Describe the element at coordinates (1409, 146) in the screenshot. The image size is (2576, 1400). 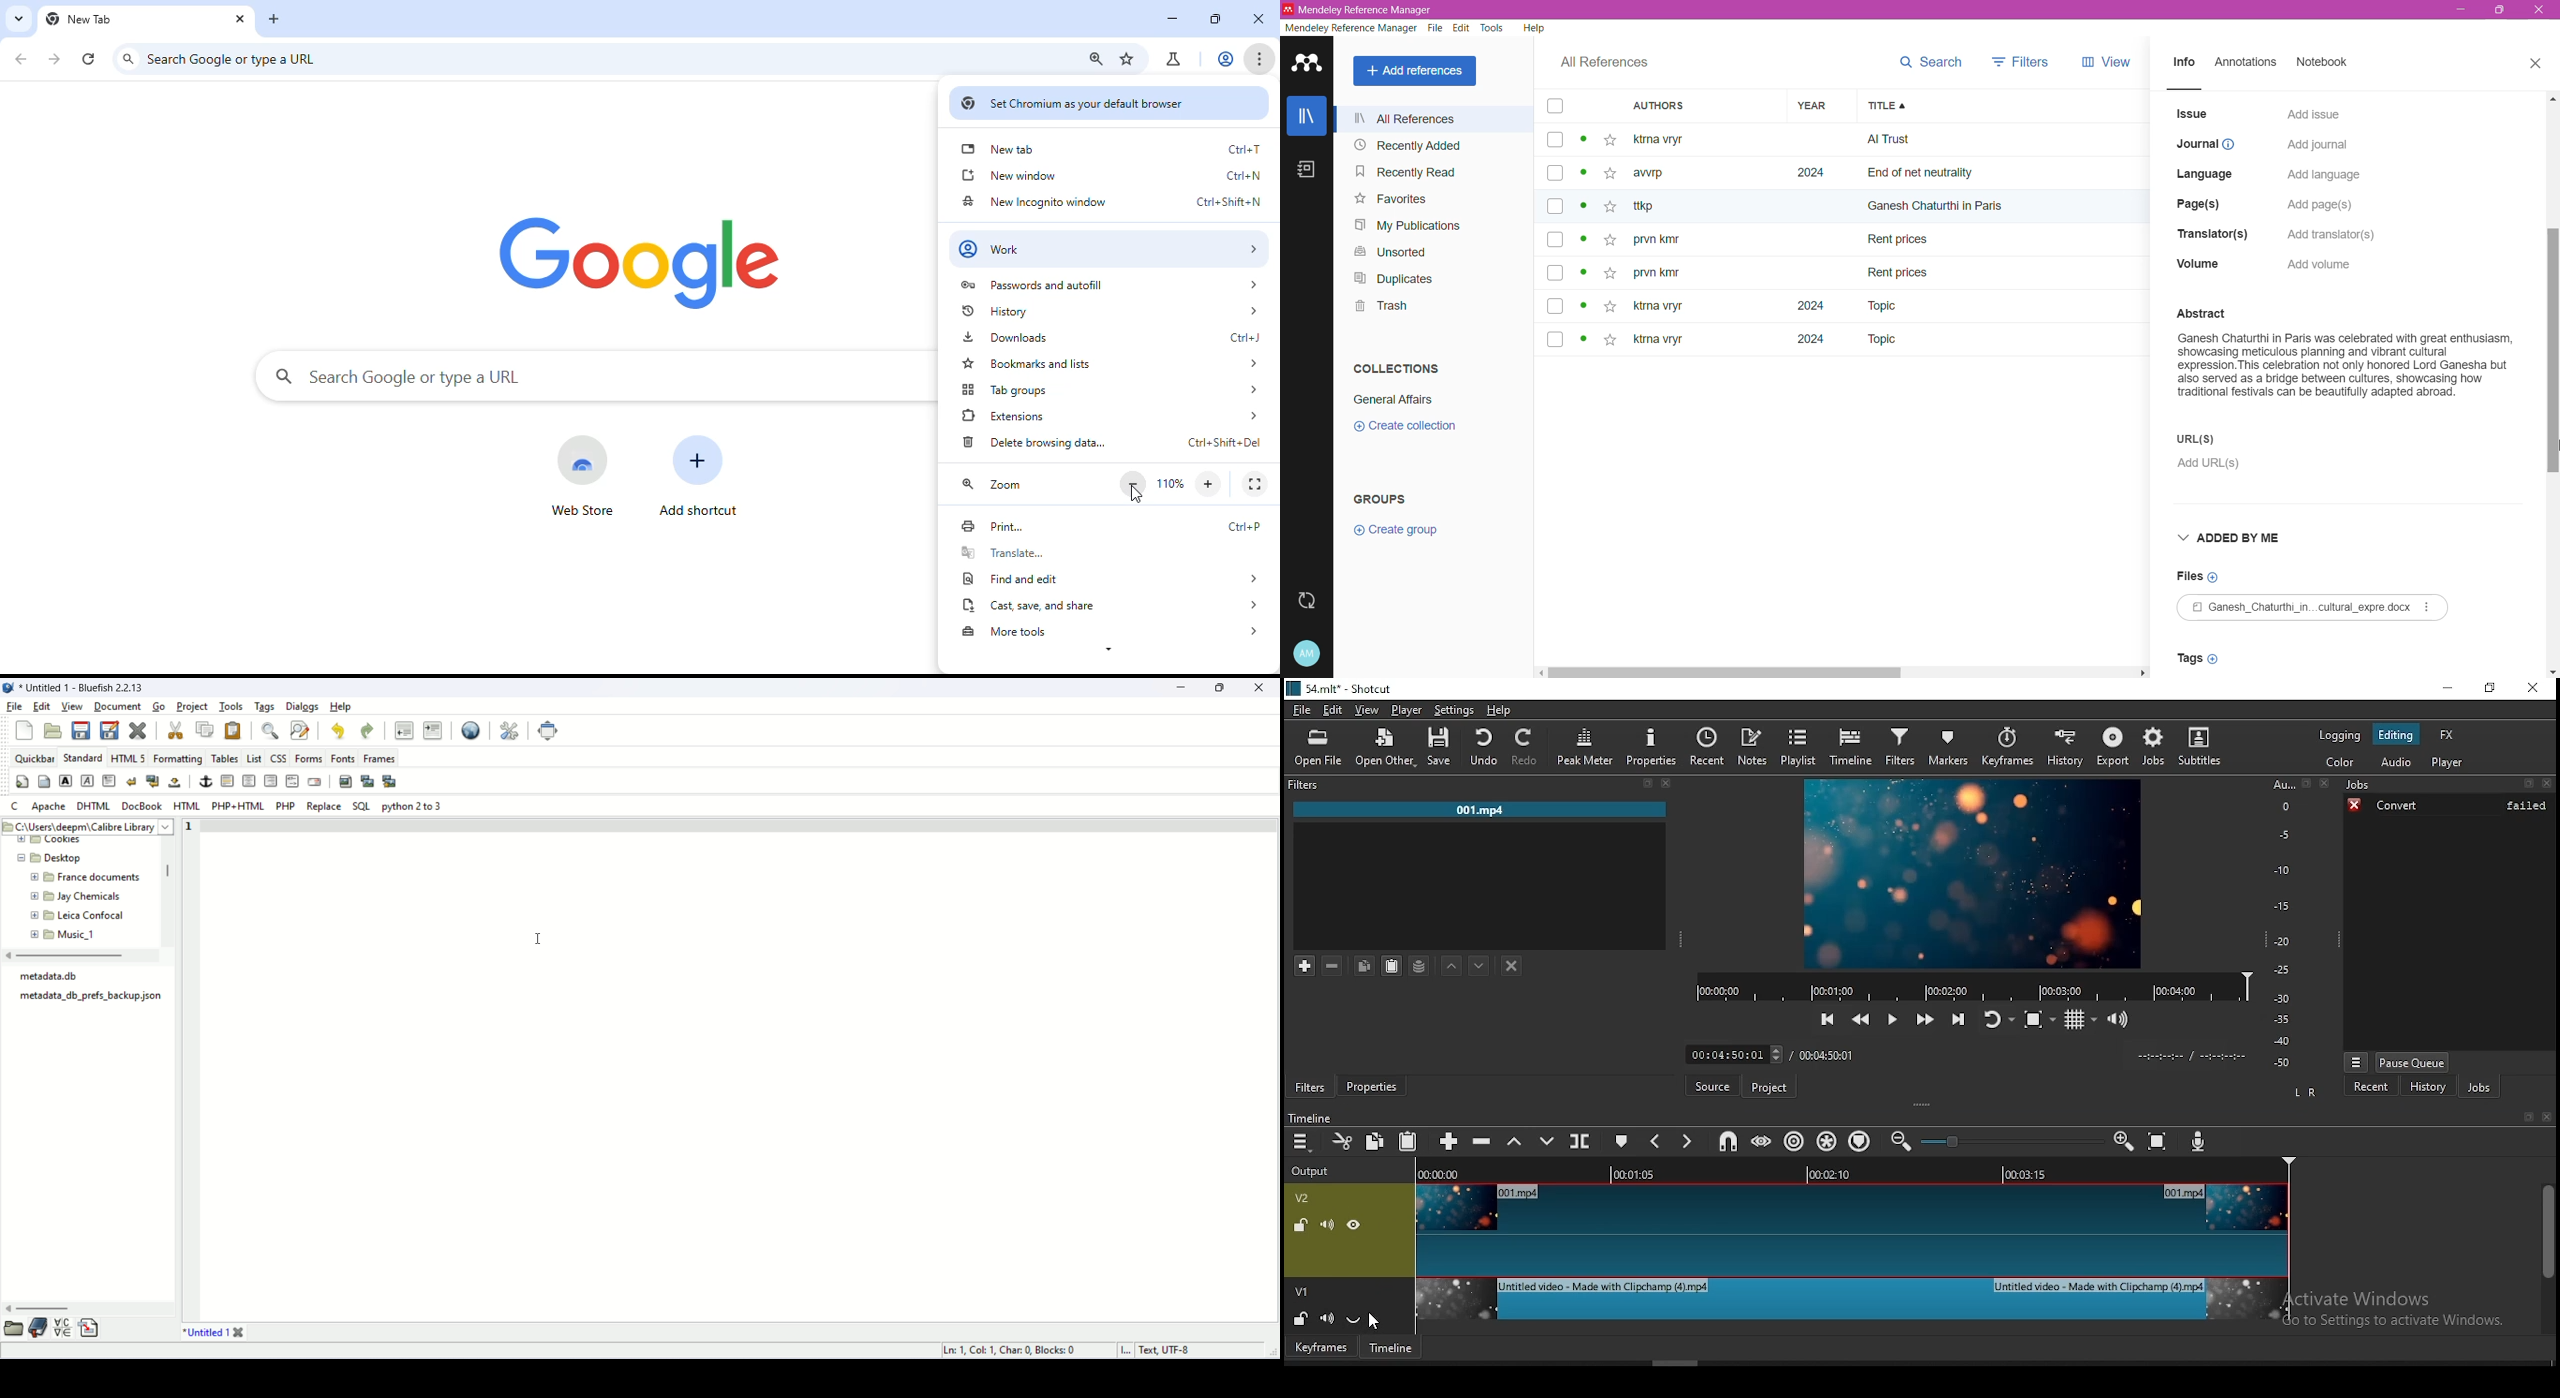
I see `Recently Added` at that location.